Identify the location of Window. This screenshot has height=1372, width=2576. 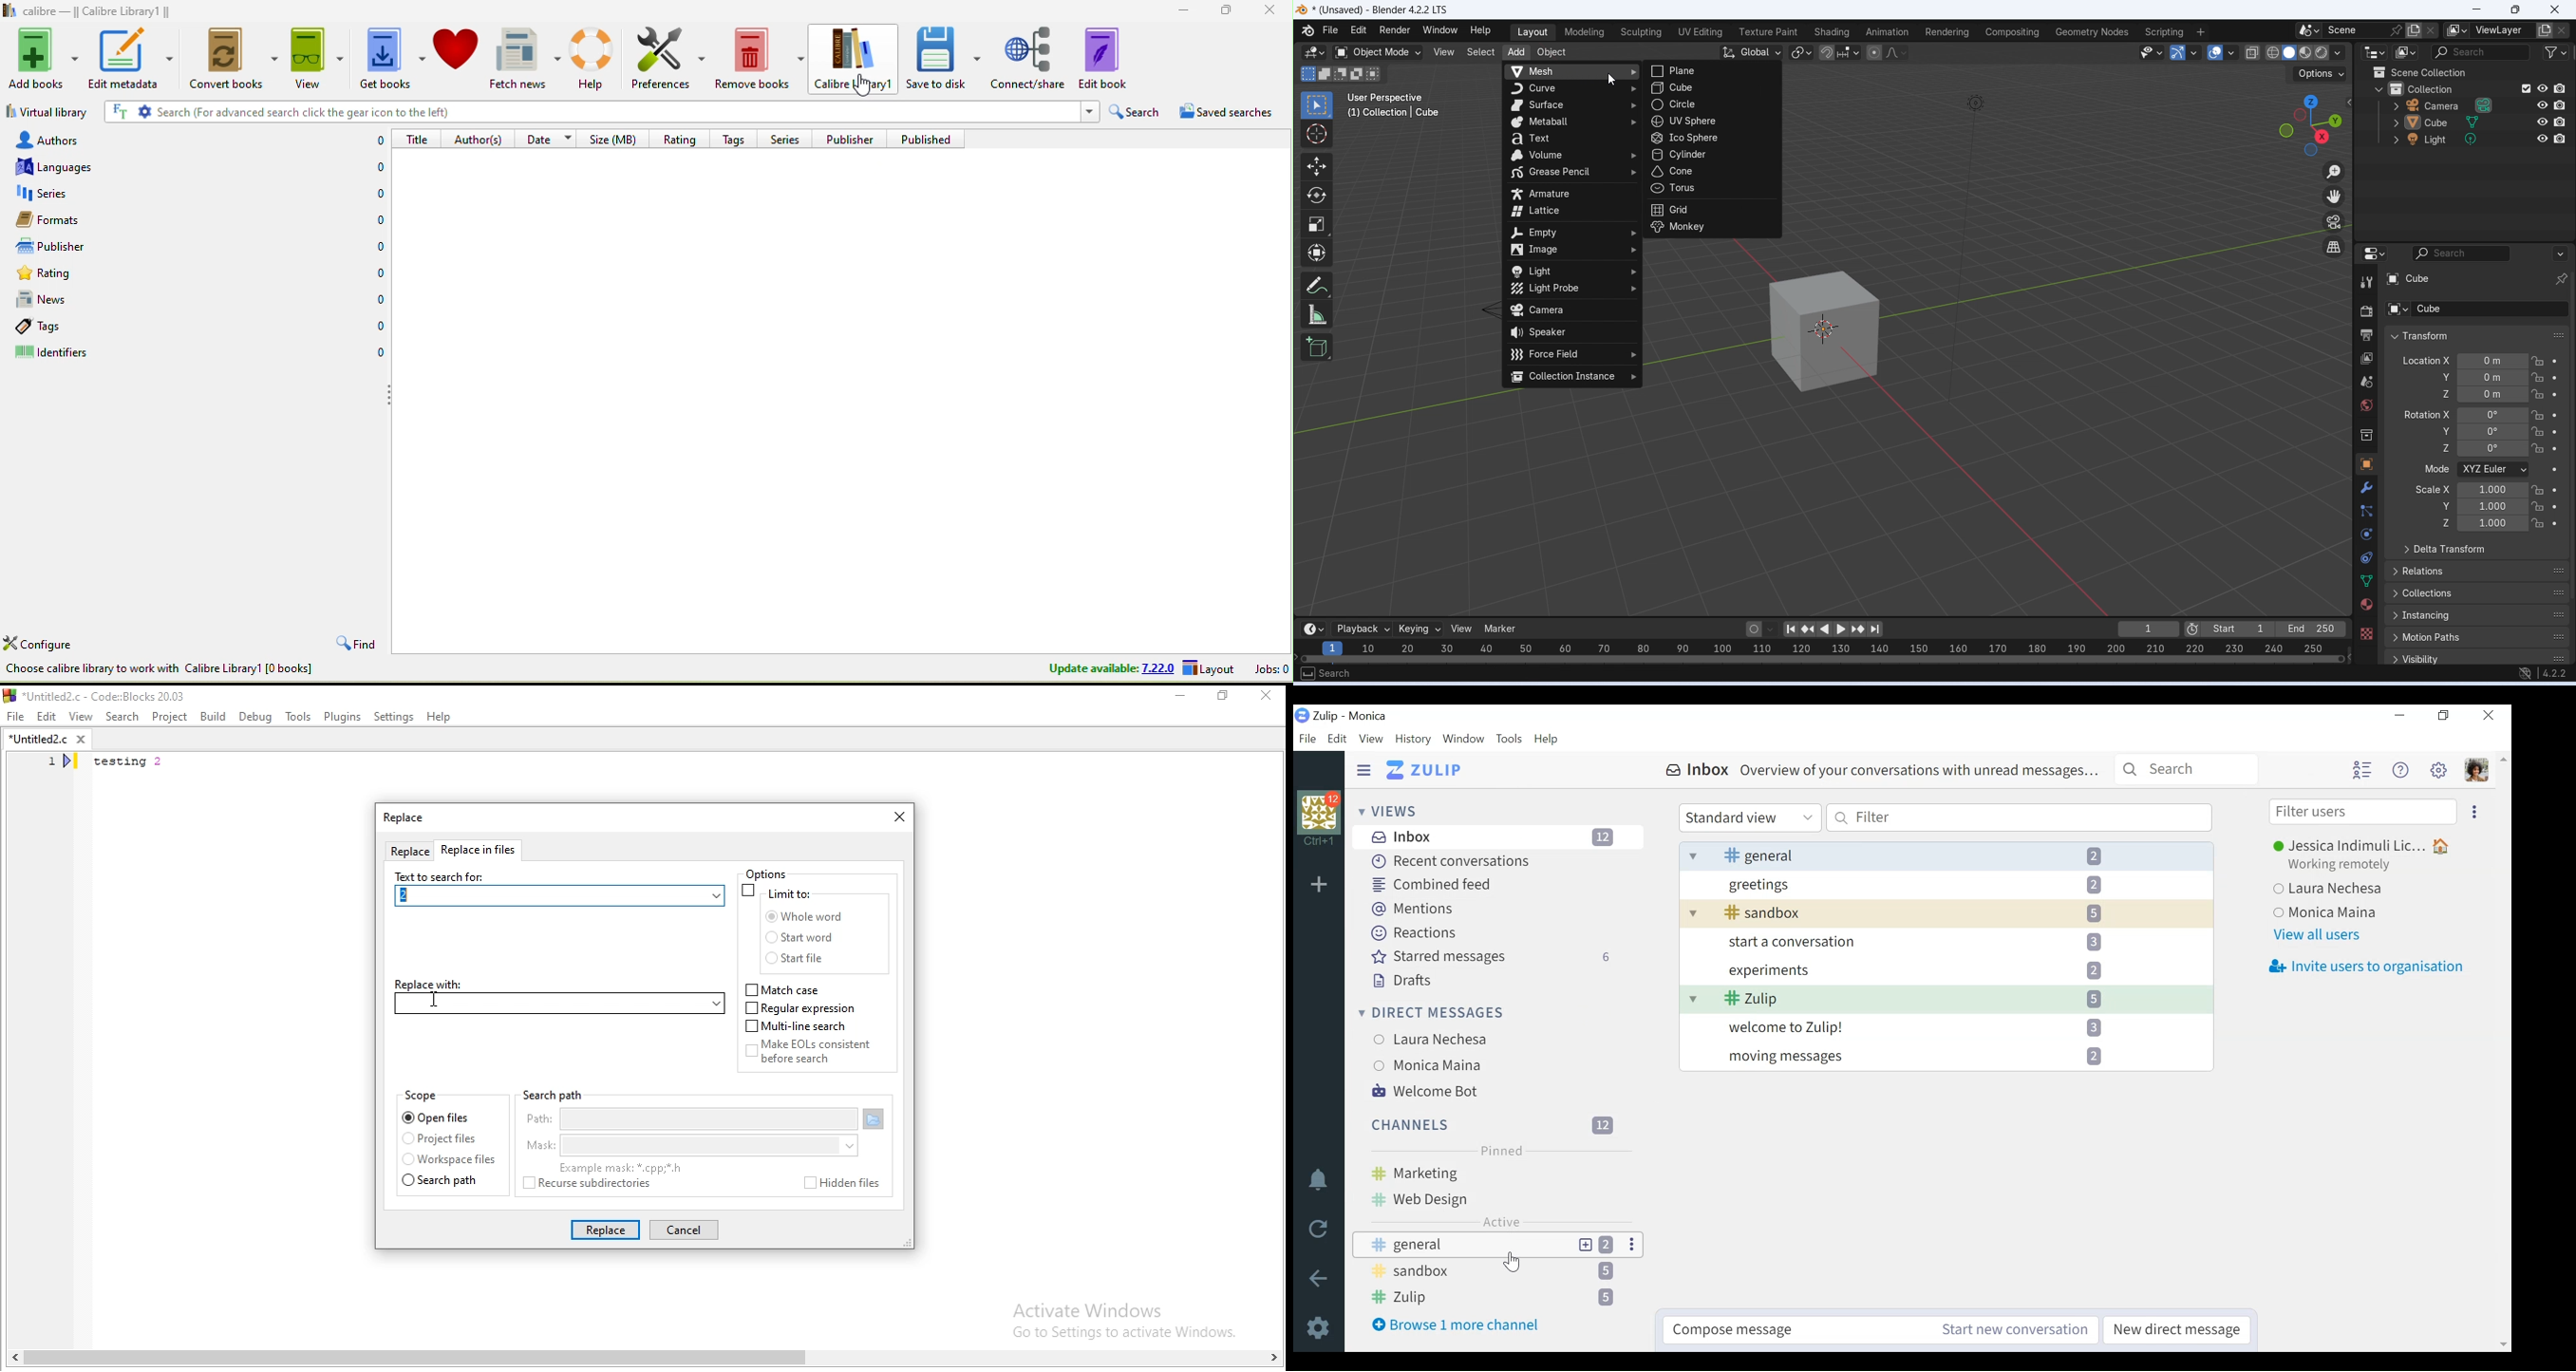
(1439, 30).